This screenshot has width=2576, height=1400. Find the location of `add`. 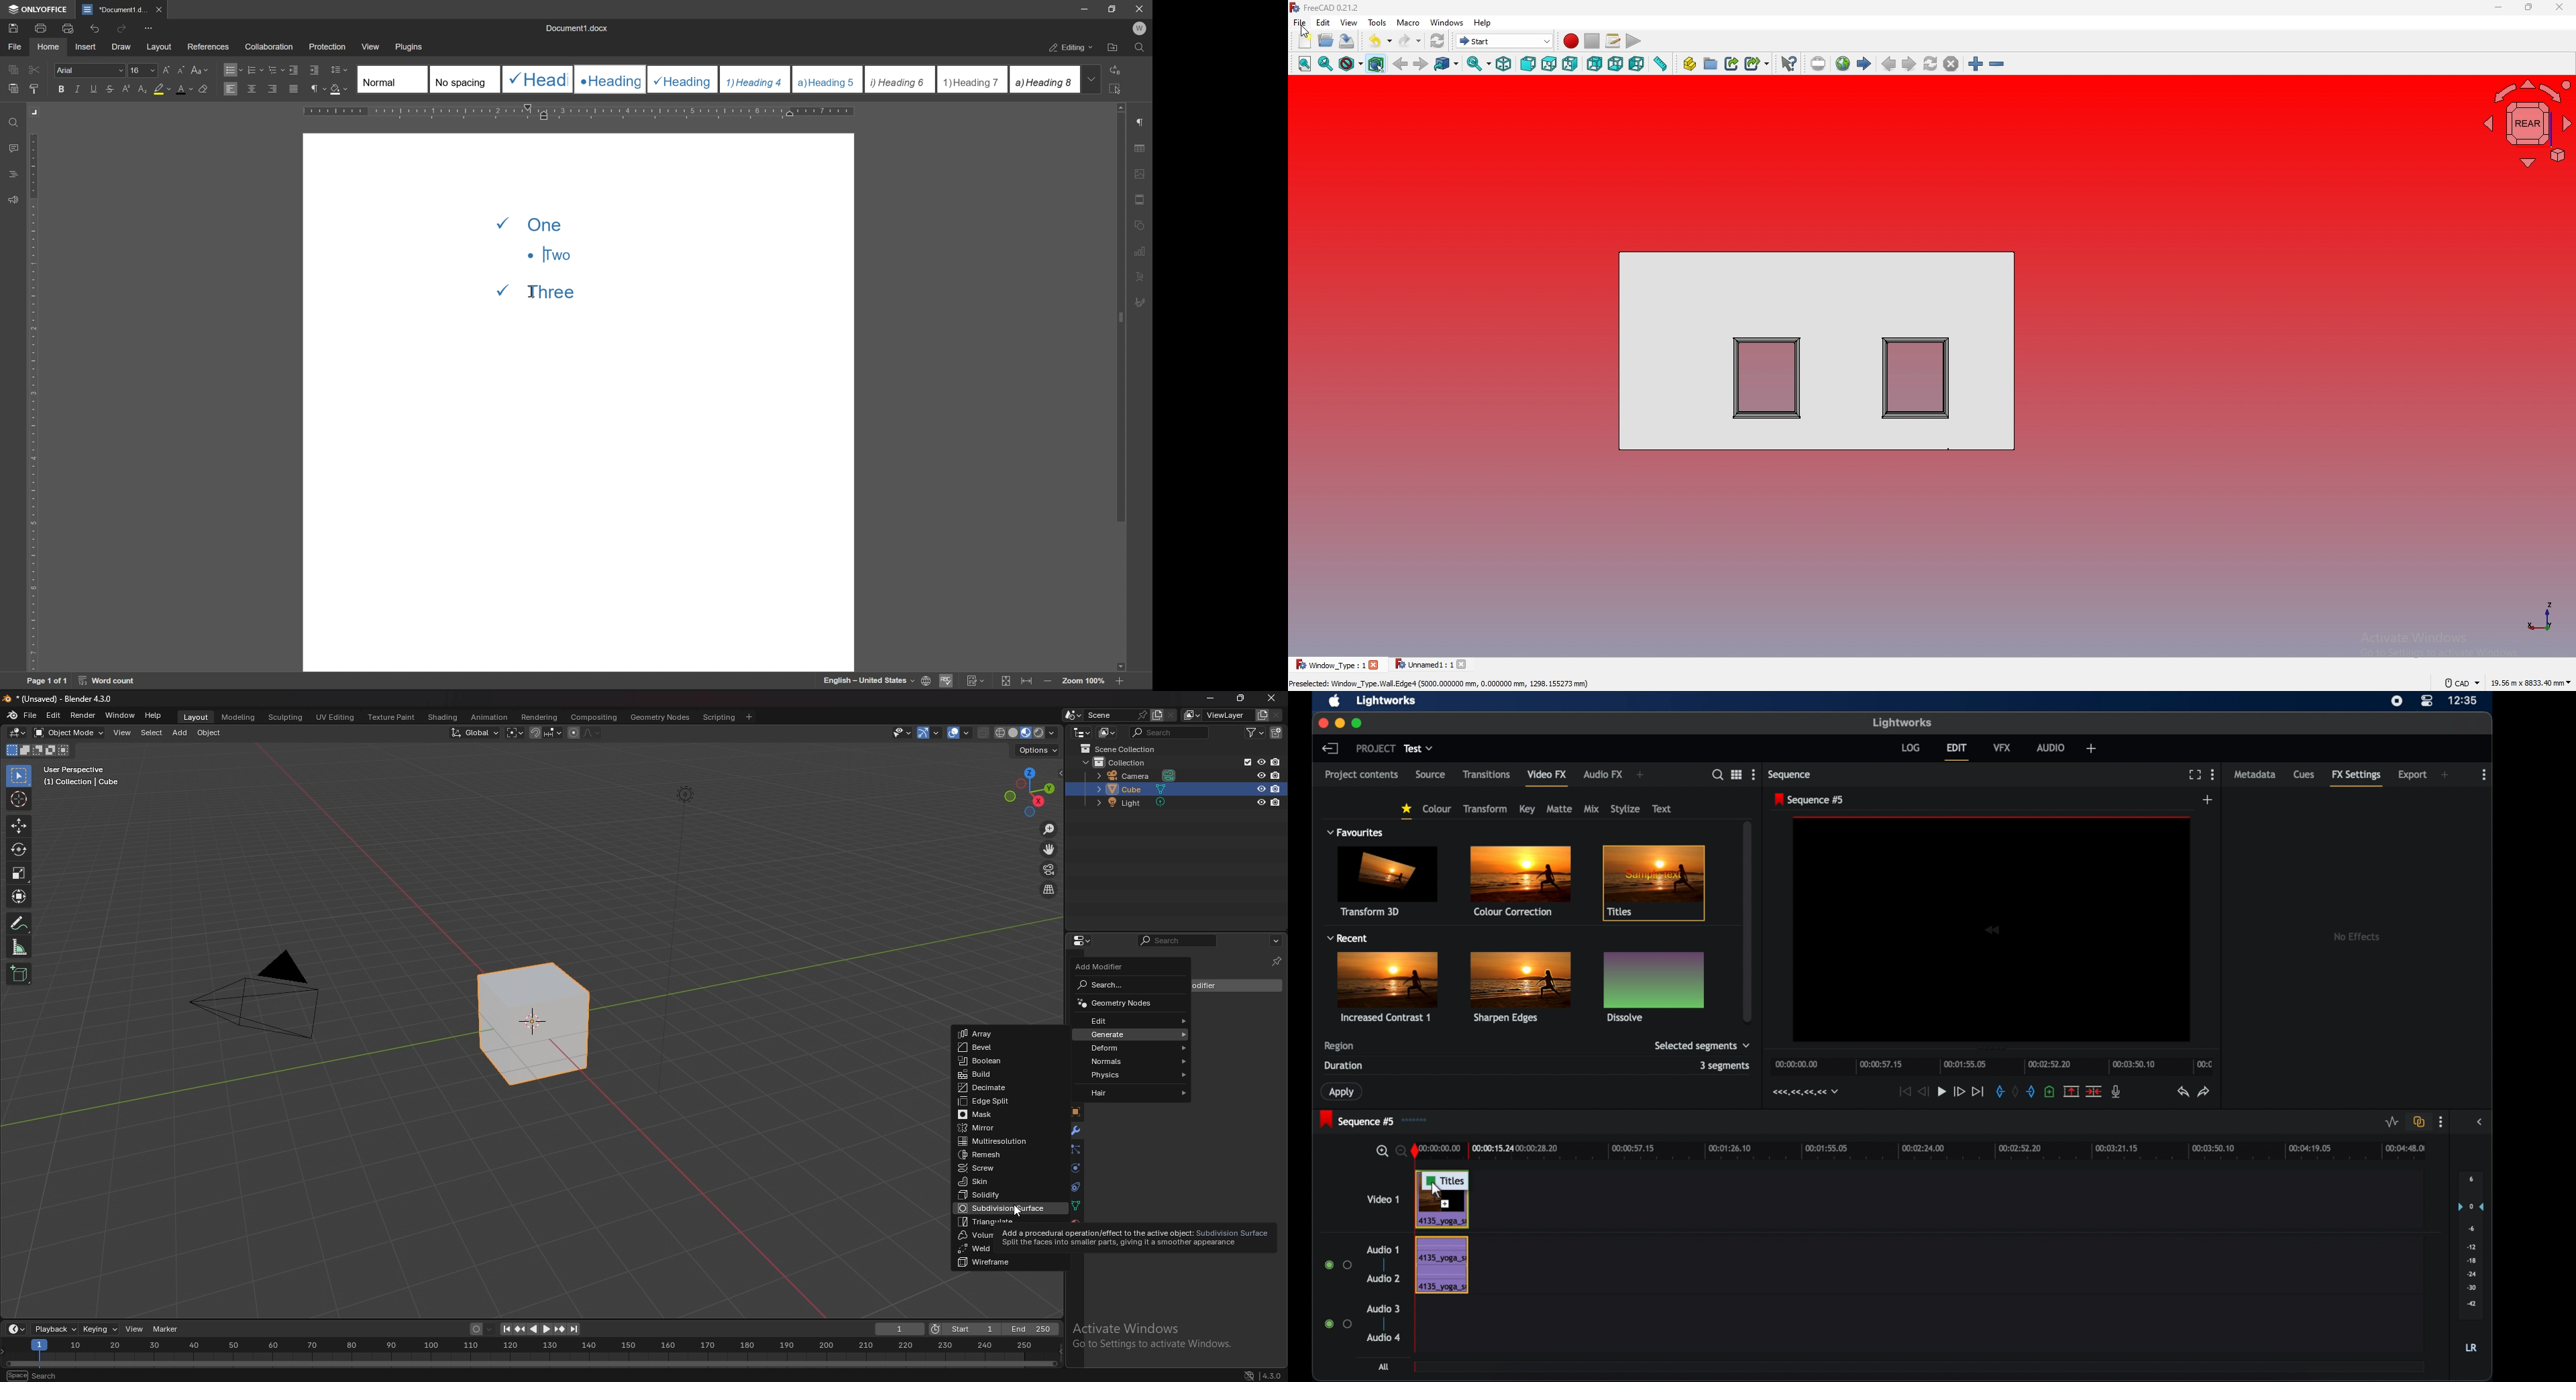

add is located at coordinates (2092, 749).